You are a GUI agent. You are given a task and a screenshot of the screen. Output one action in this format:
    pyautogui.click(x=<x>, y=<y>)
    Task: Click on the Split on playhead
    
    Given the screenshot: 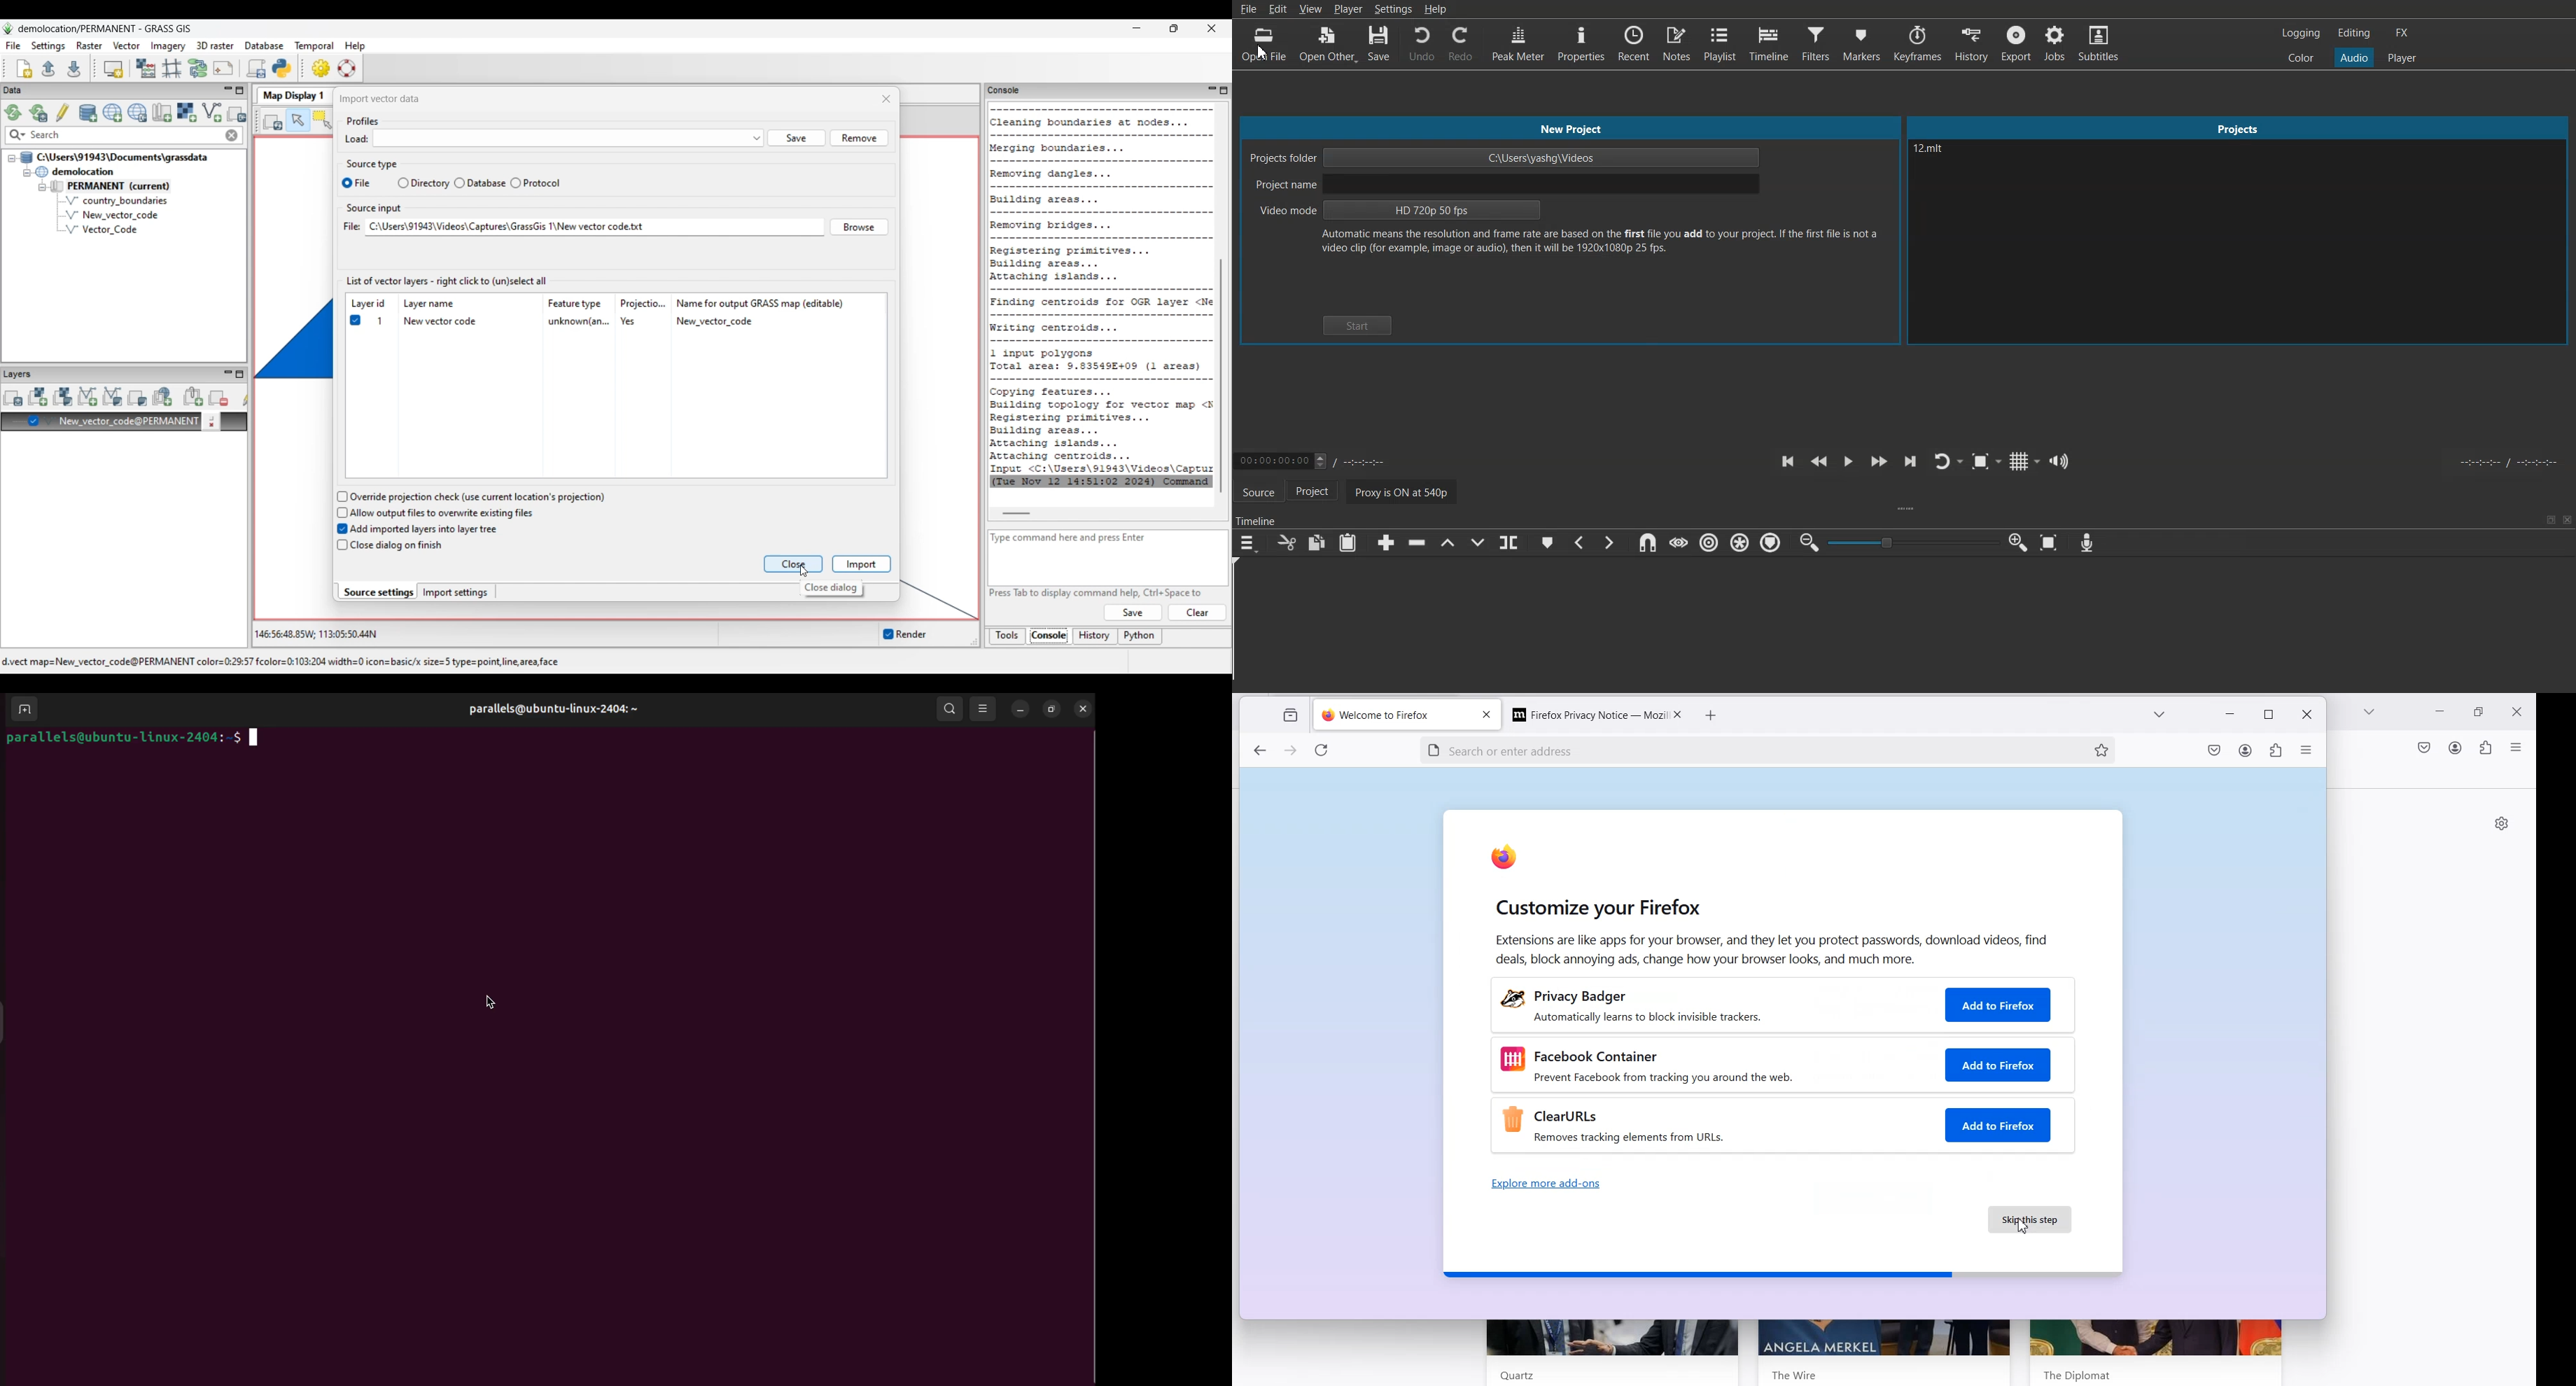 What is the action you would take?
    pyautogui.click(x=1509, y=542)
    